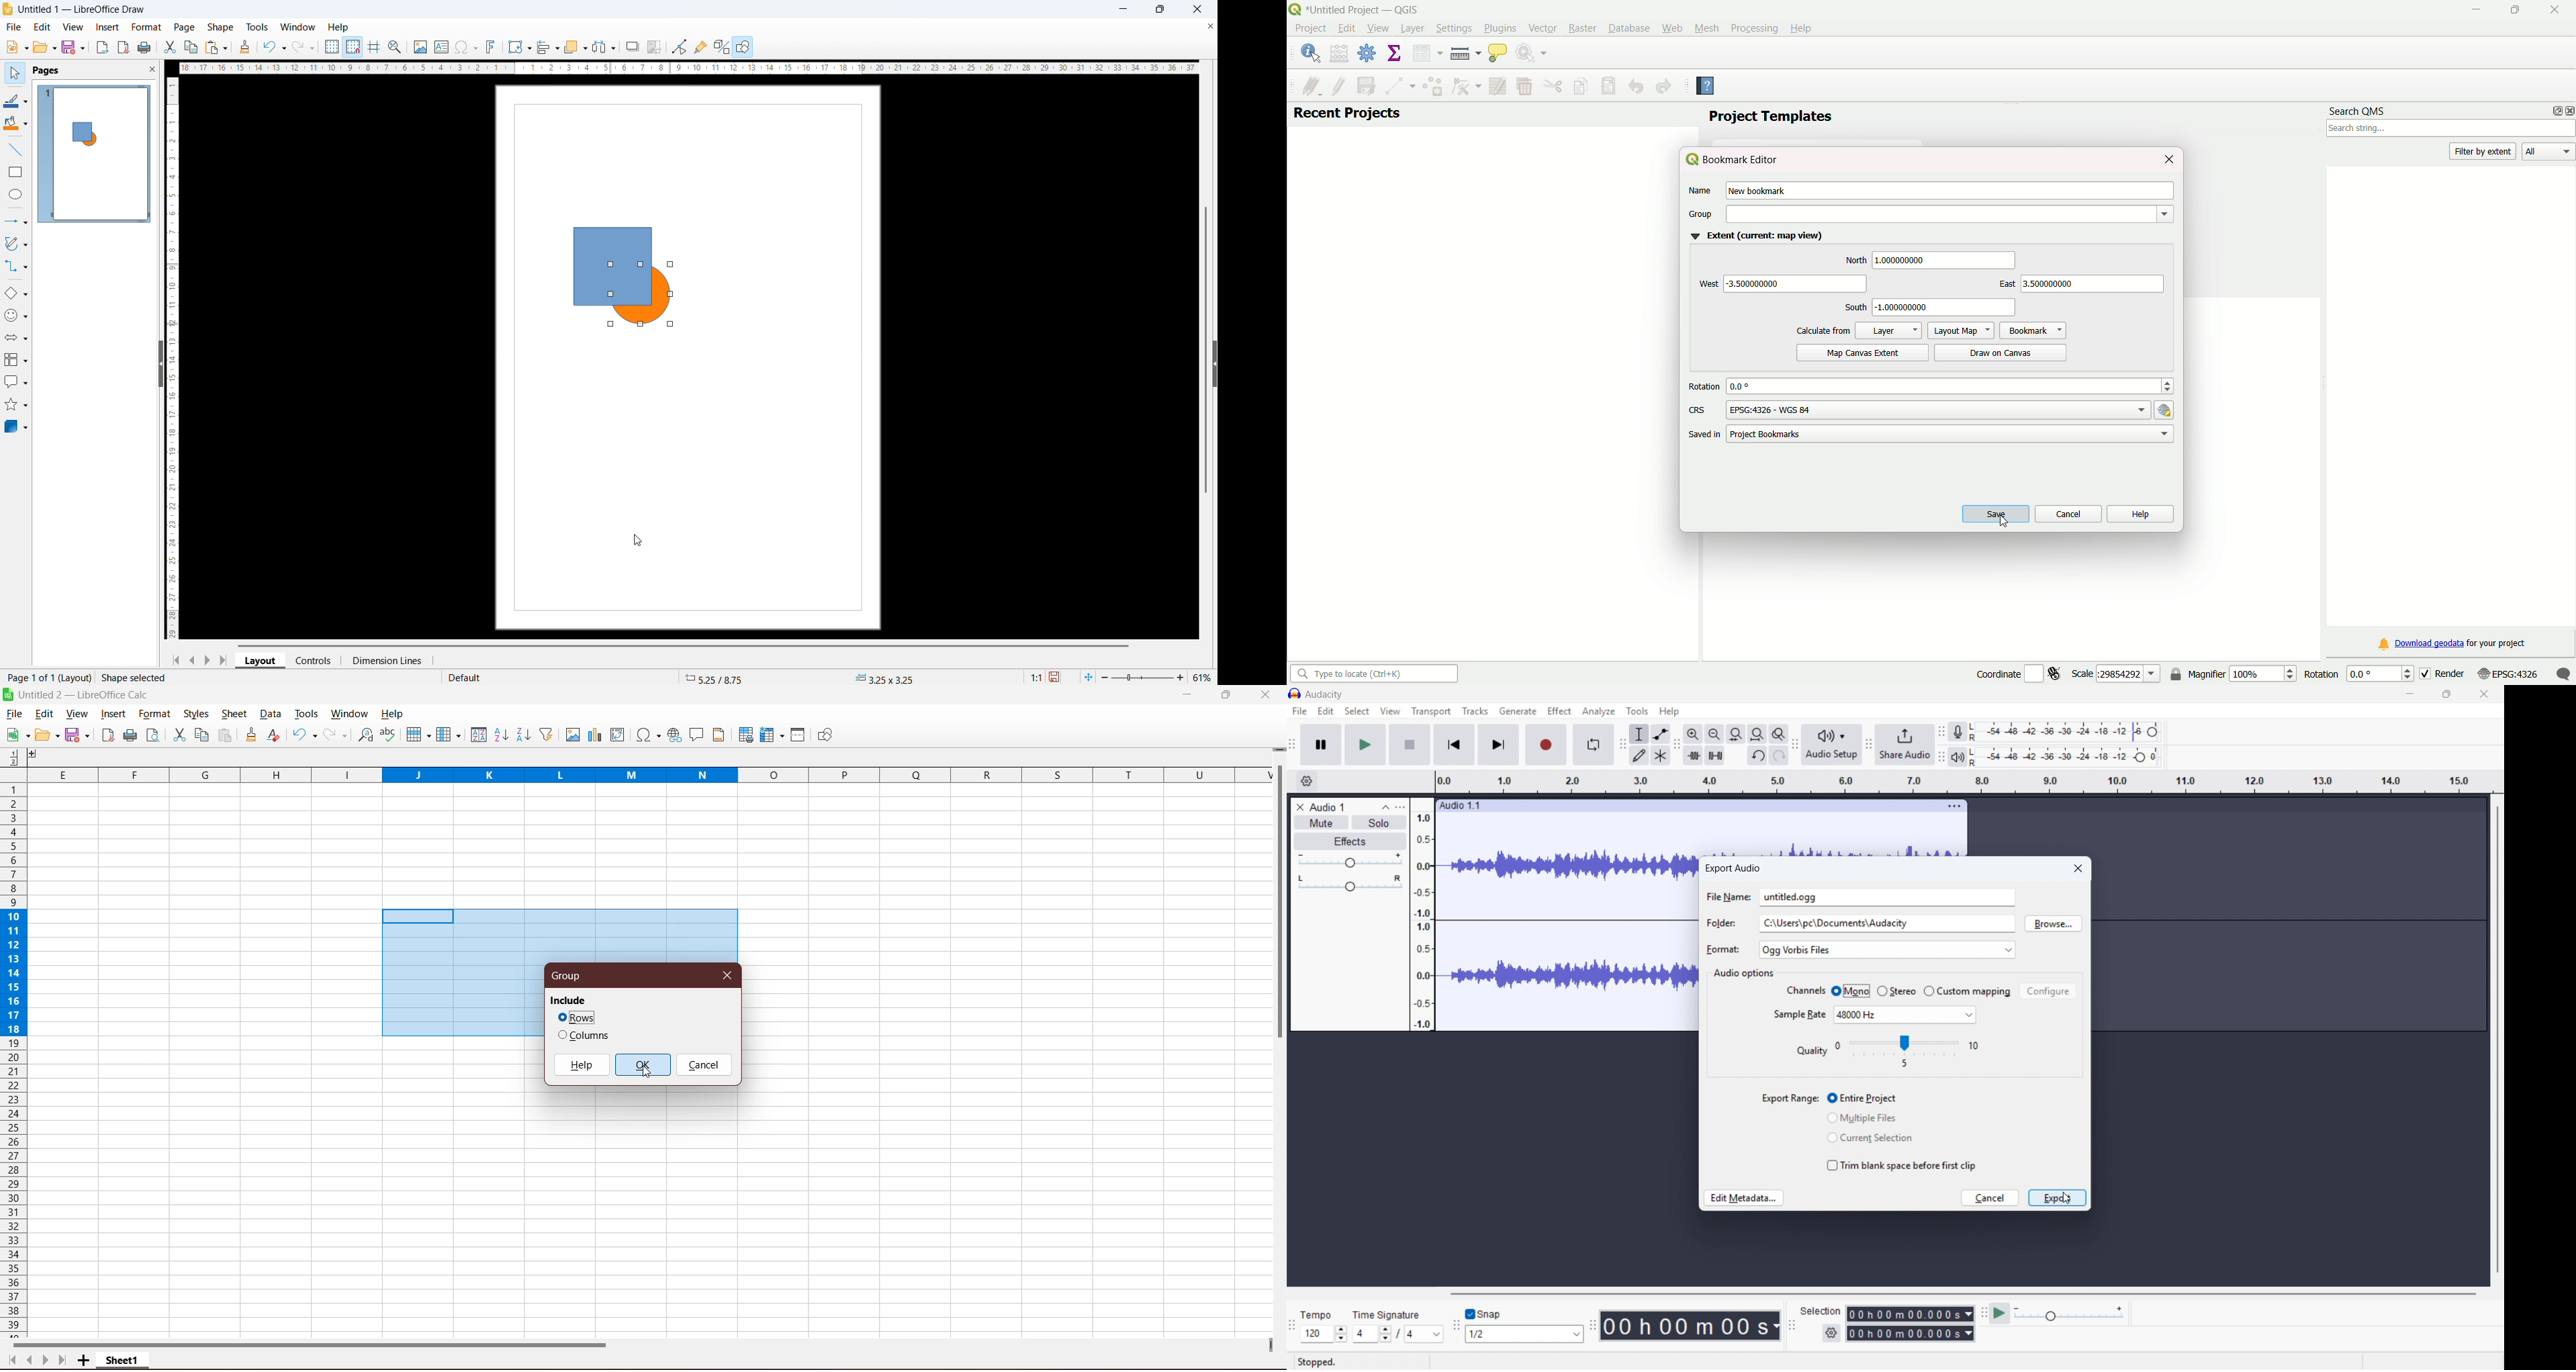  I want to click on Headers and Footers, so click(720, 735).